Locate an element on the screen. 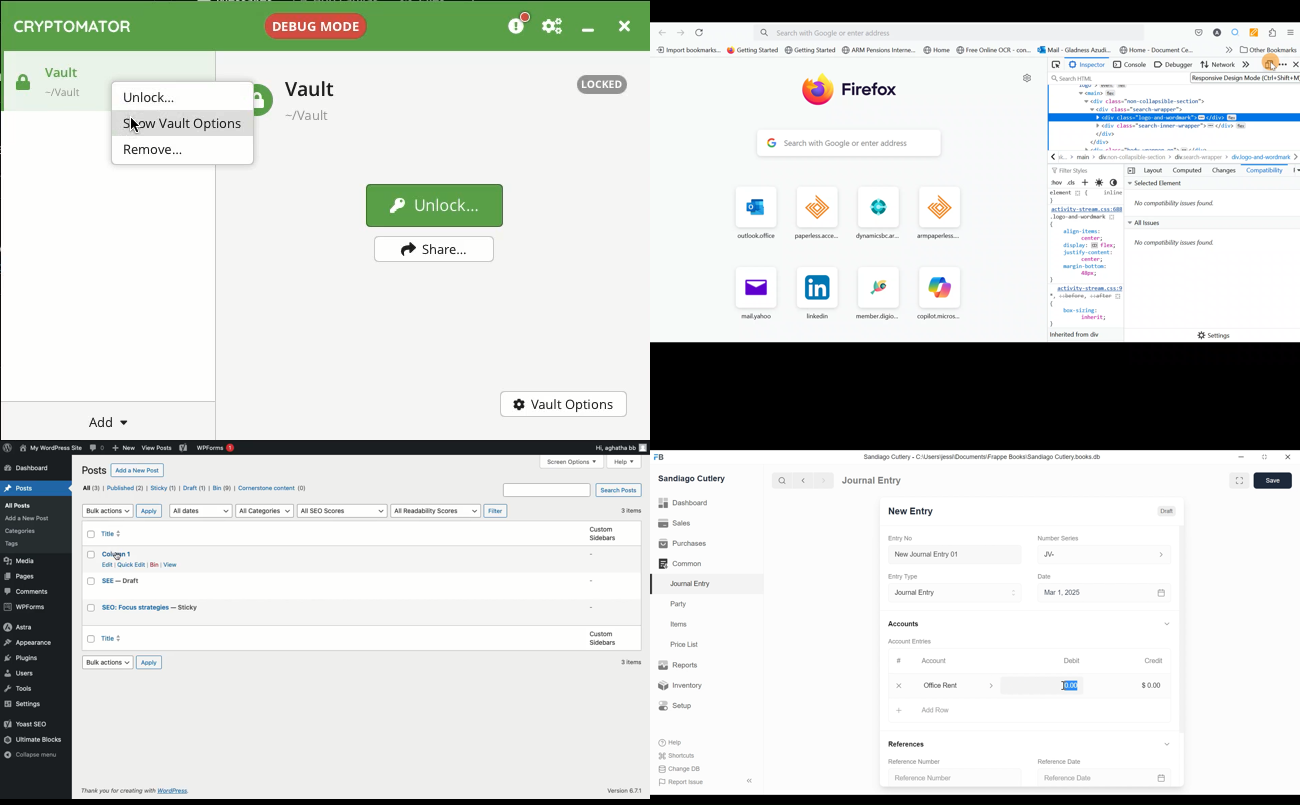 The width and height of the screenshot is (1316, 812). Filter is located at coordinates (497, 511).